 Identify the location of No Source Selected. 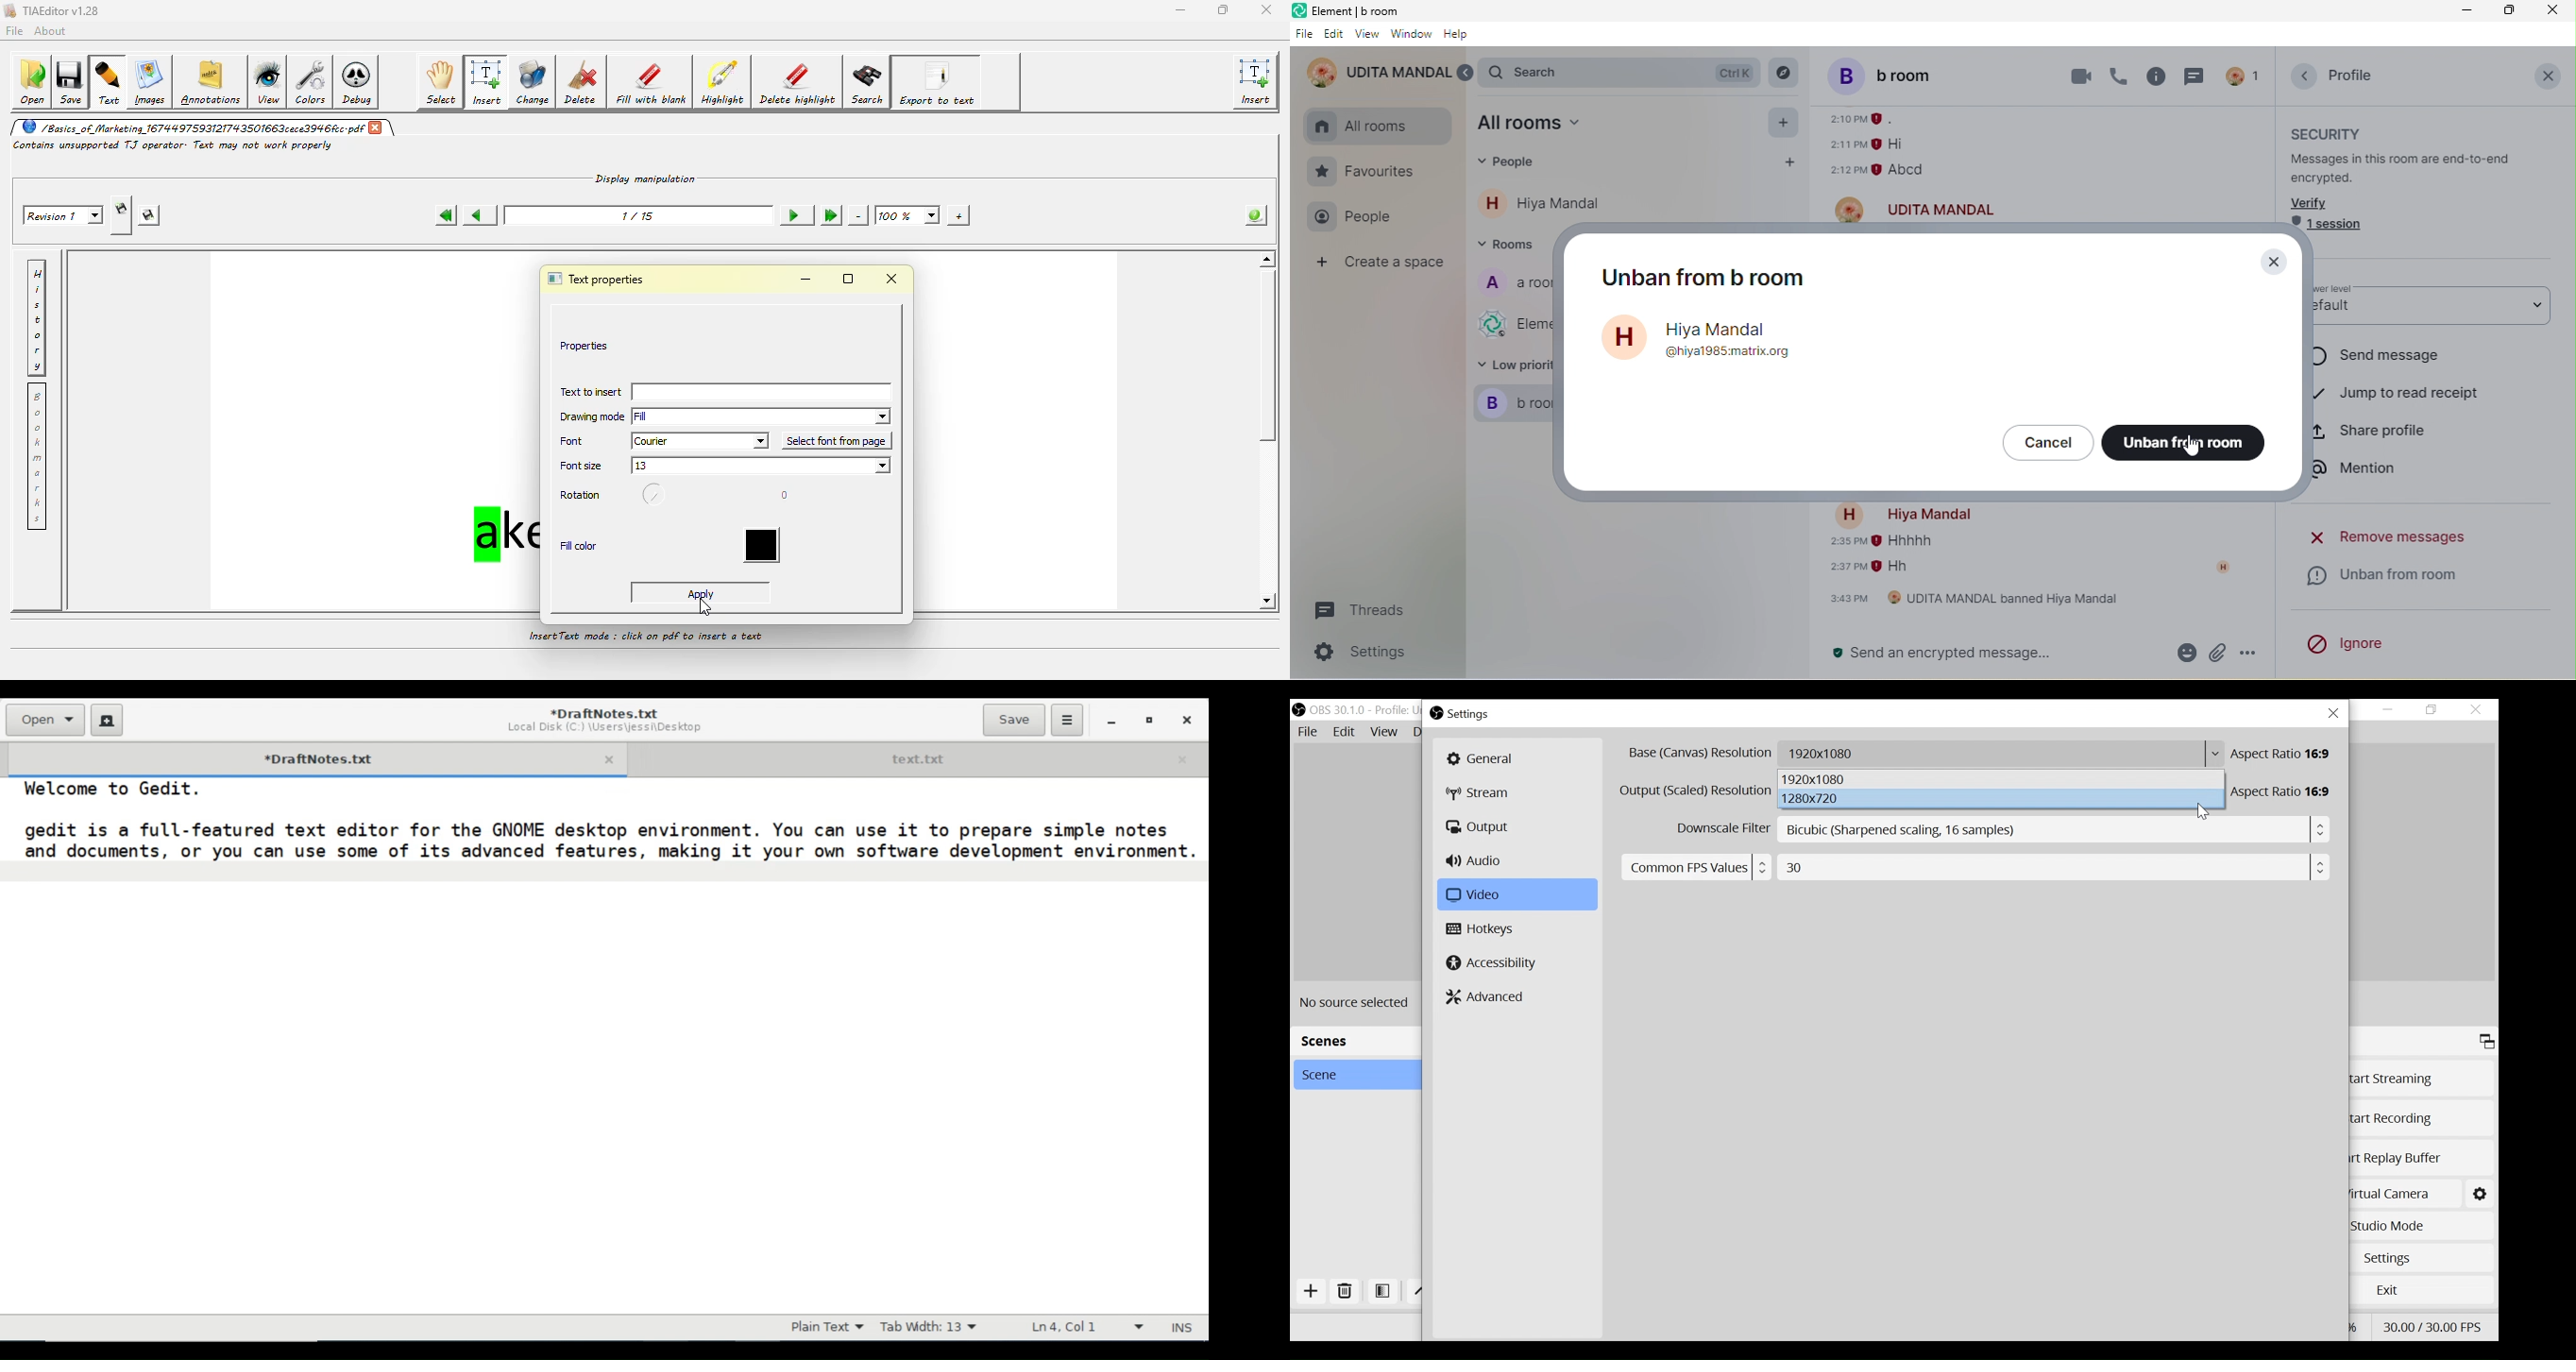
(1359, 1002).